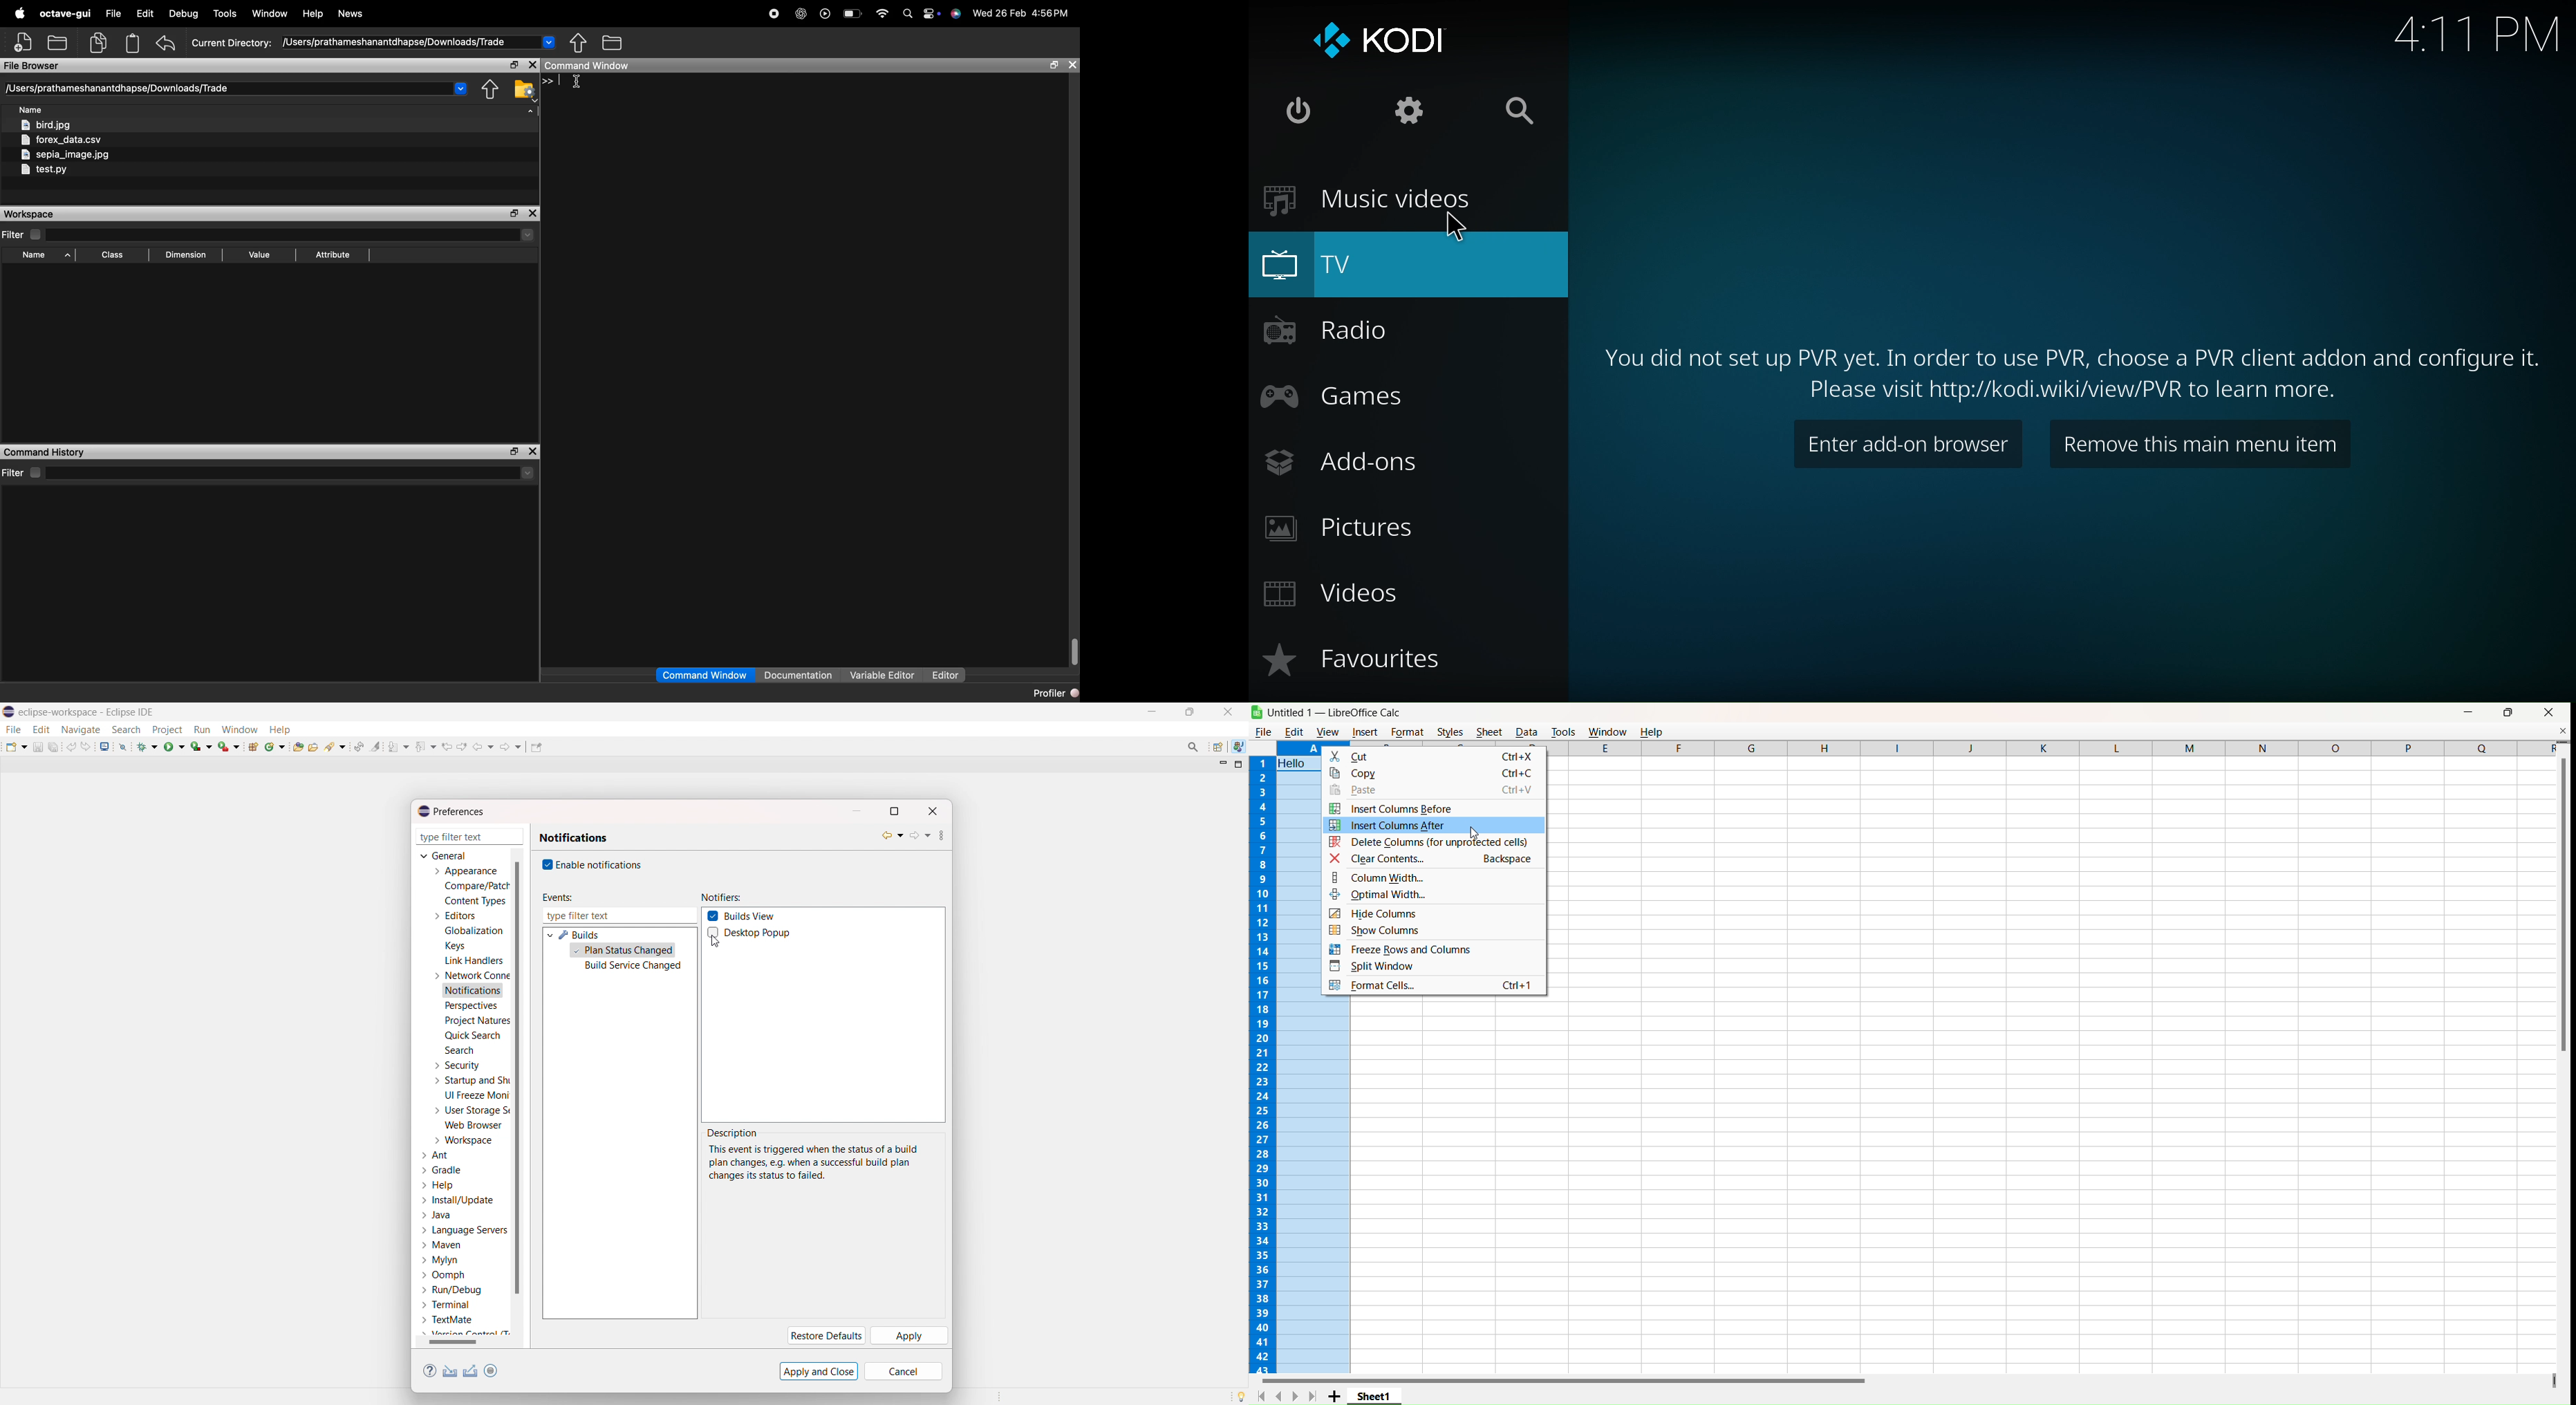 The height and width of the screenshot is (1428, 2576). I want to click on Variable Editor, so click(882, 675).